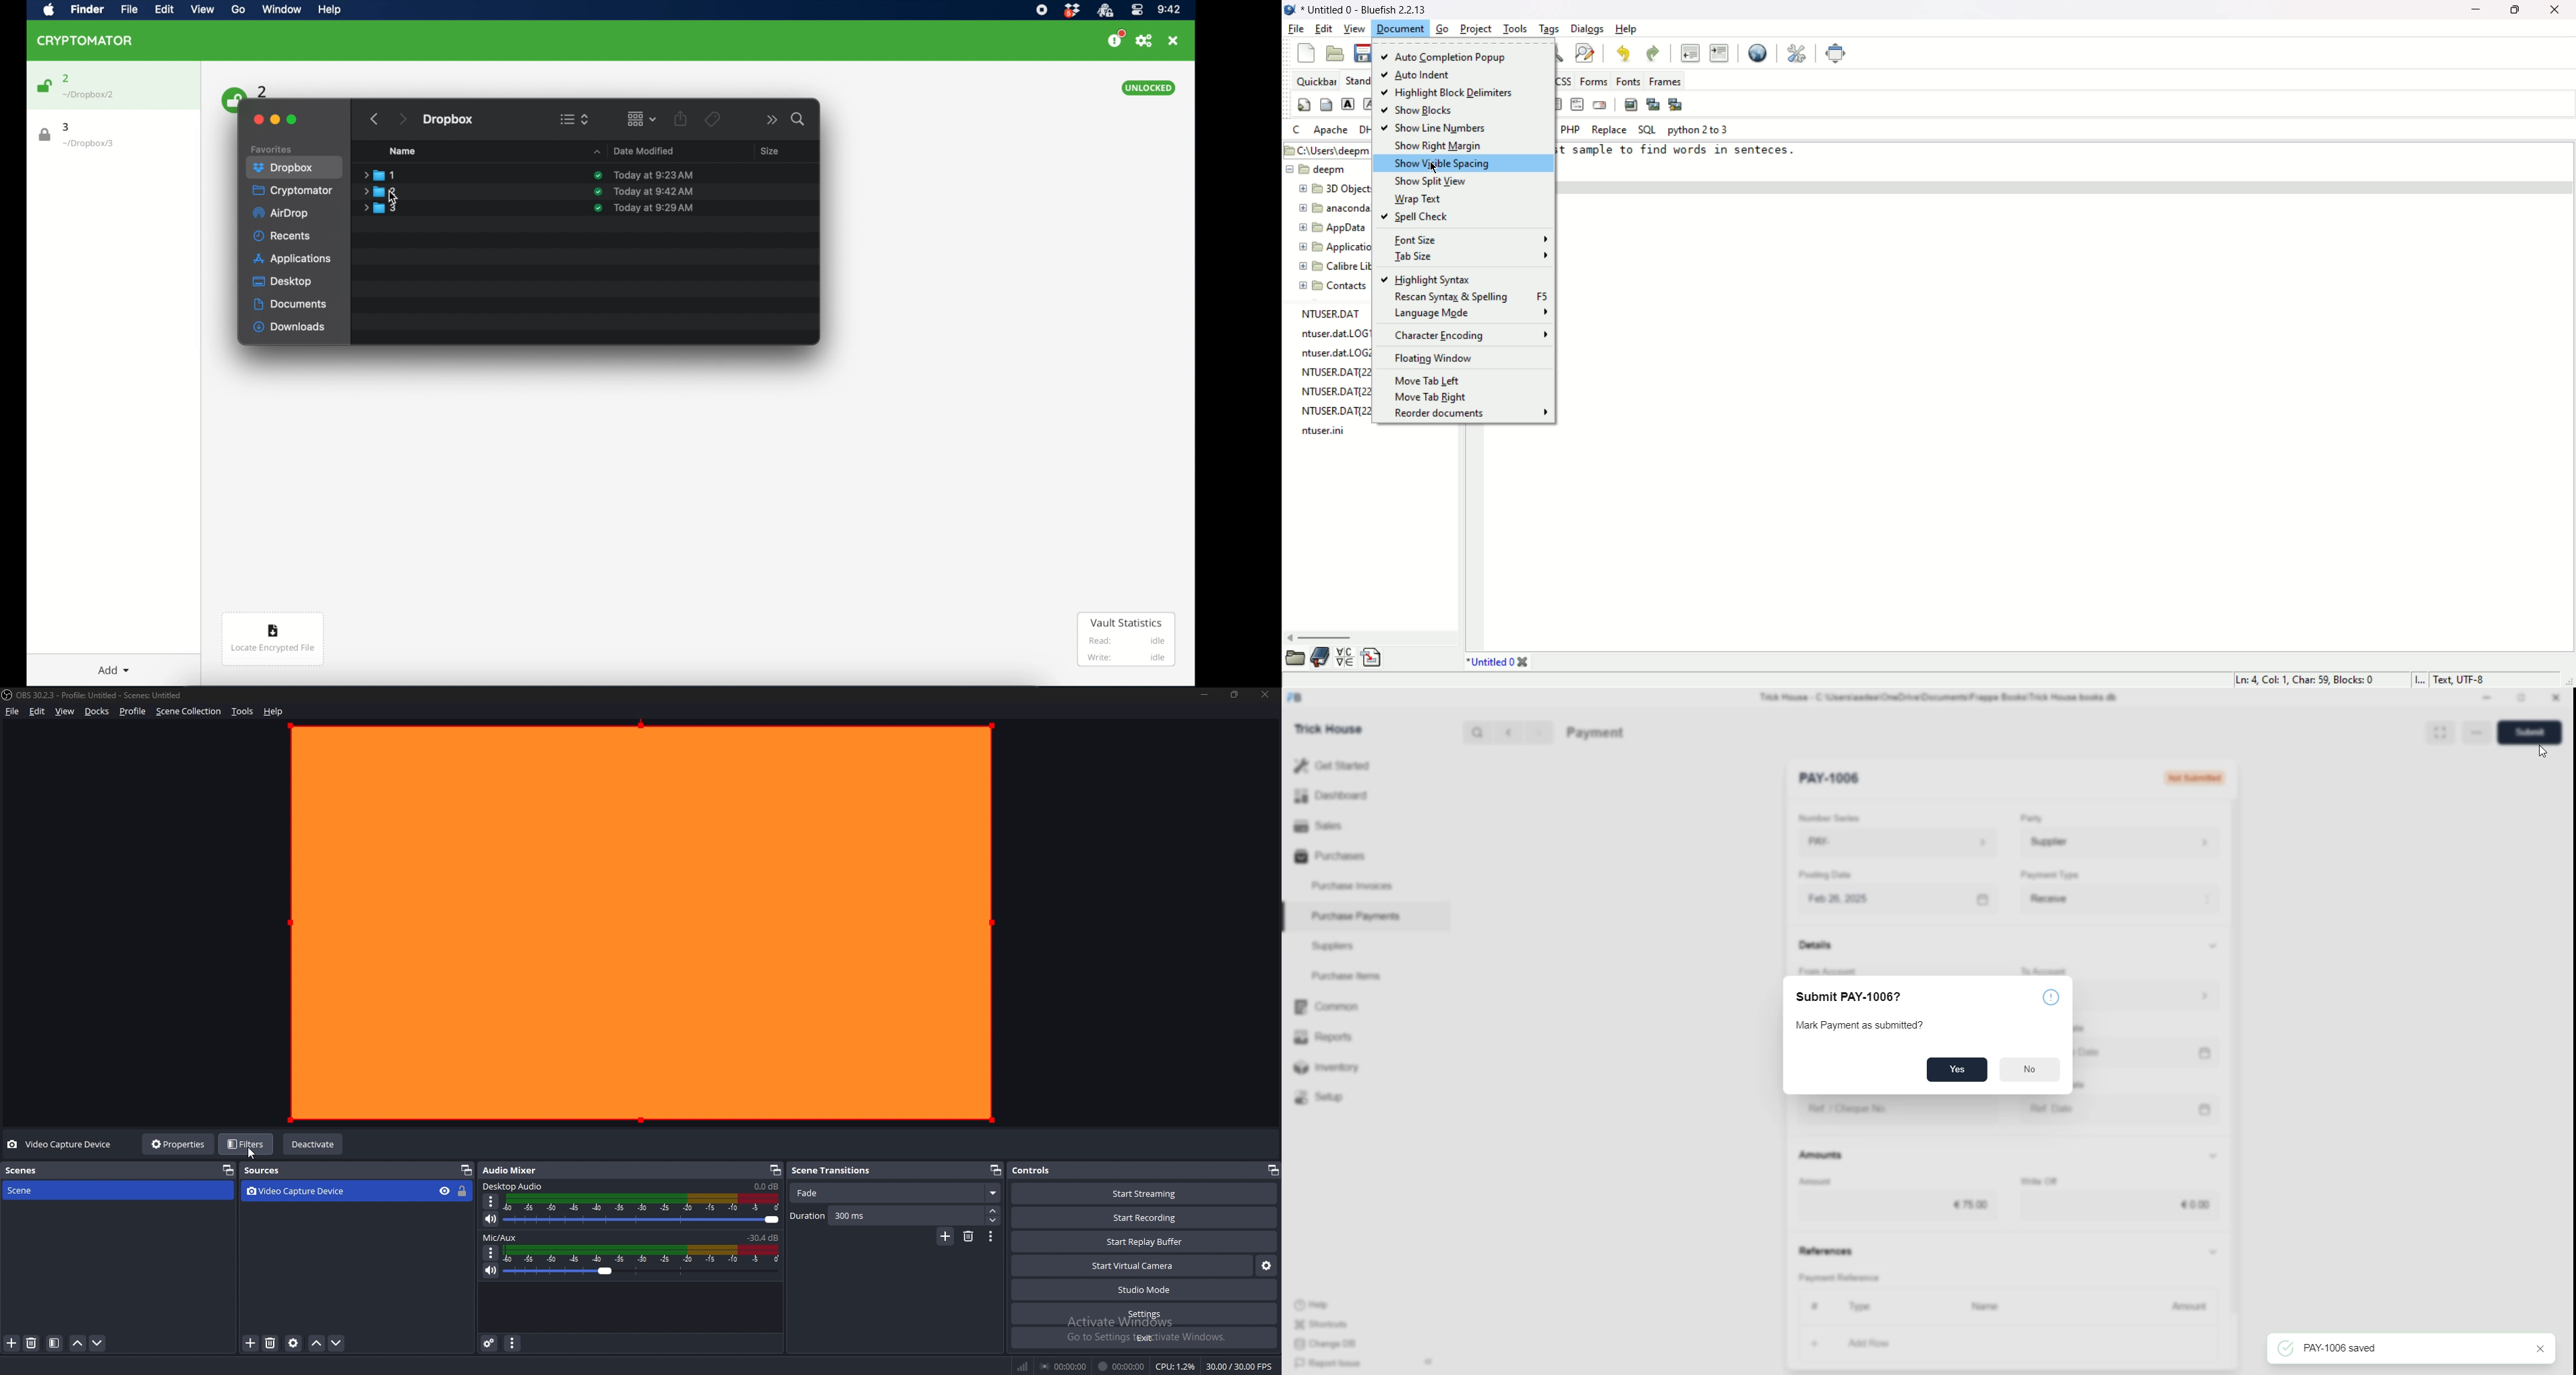 The height and width of the screenshot is (1400, 2576). I want to click on mix/aux, so click(501, 1238).